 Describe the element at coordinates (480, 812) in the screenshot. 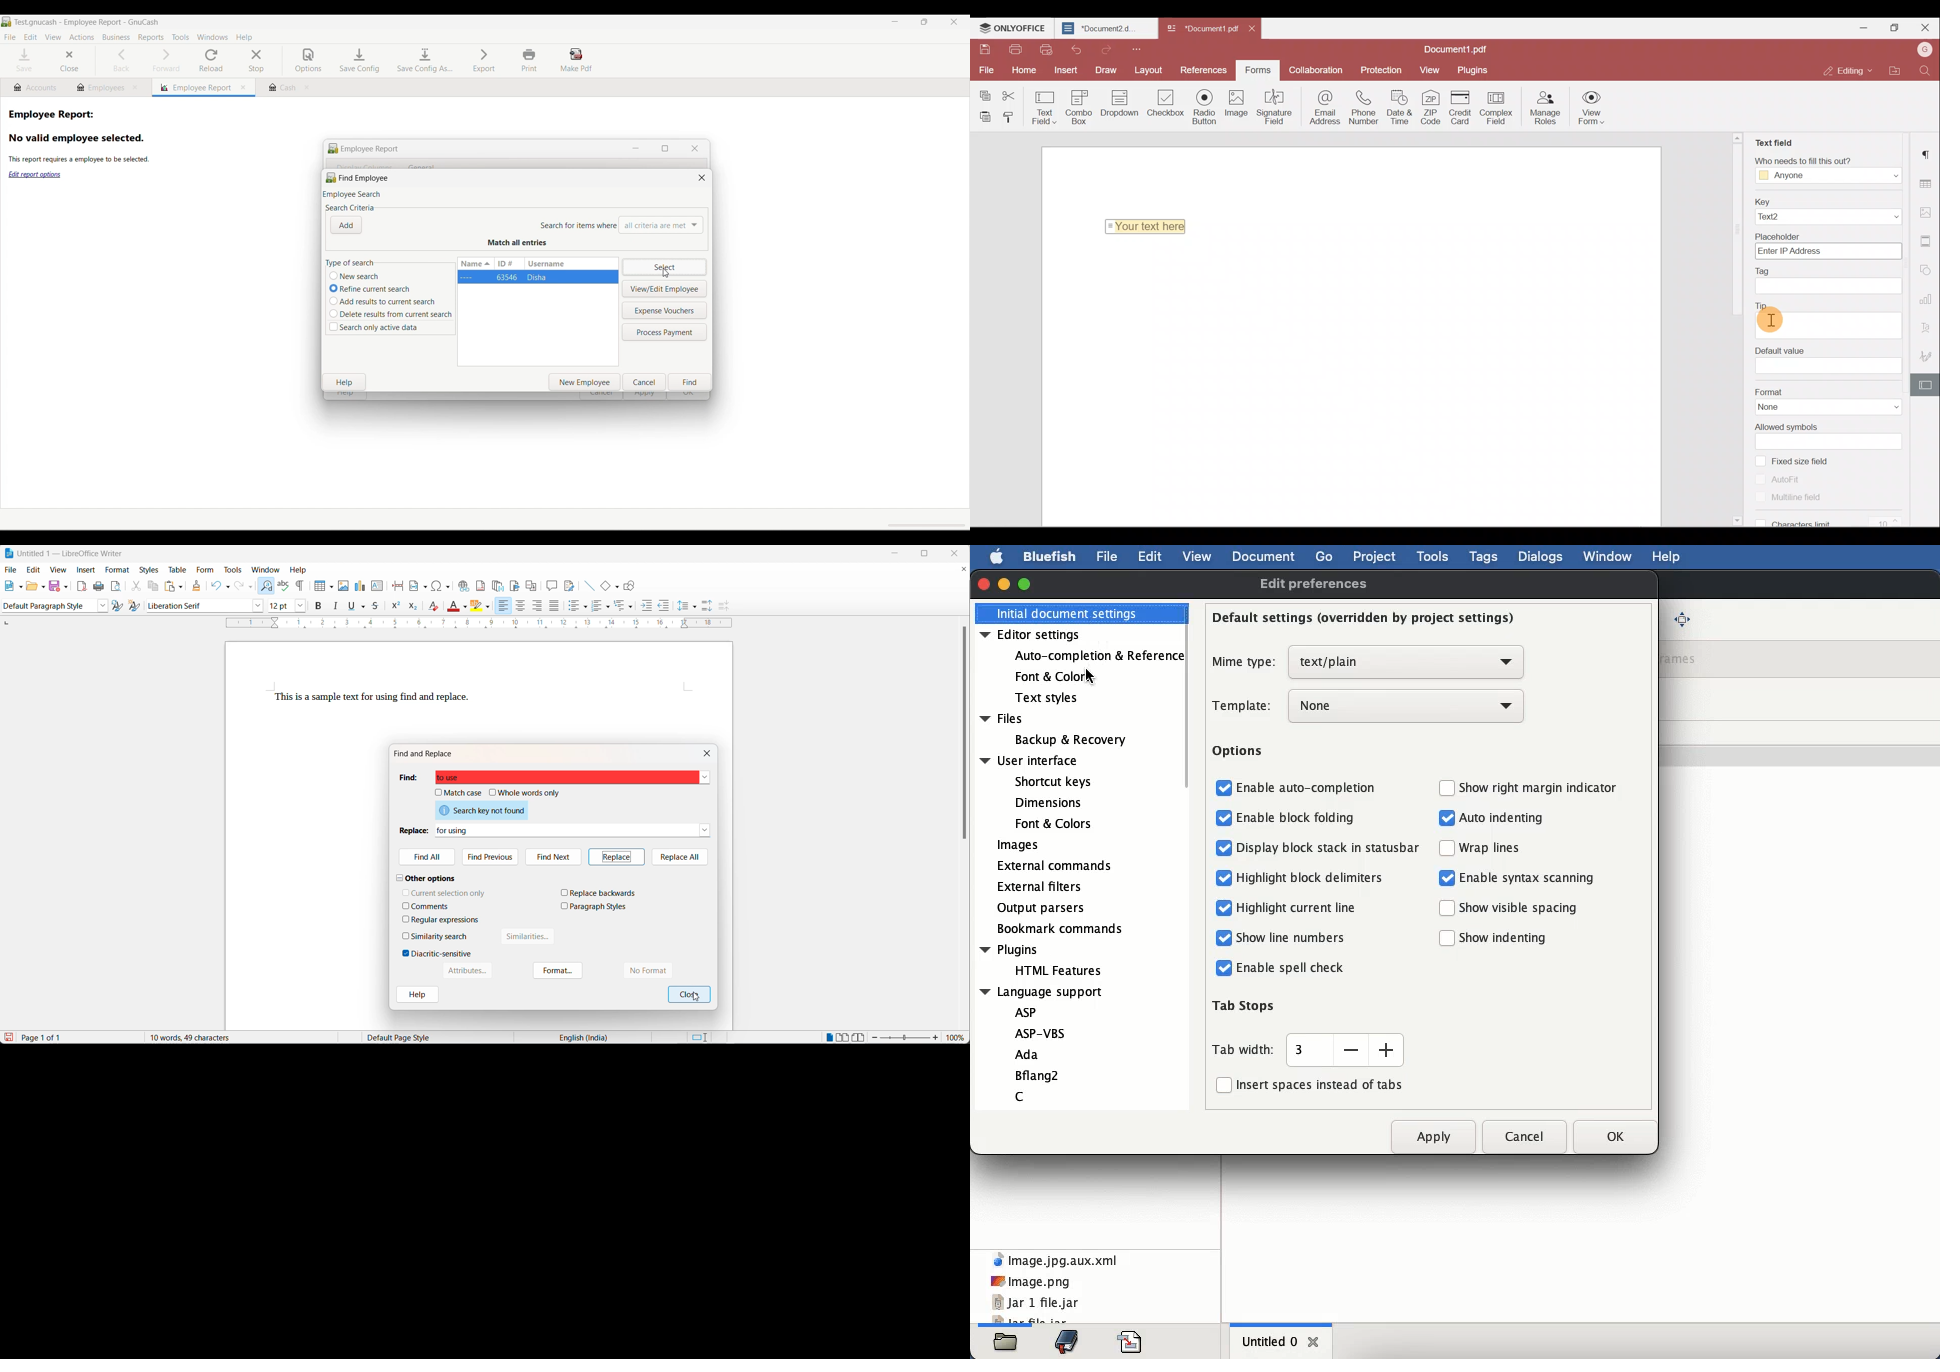

I see `search key not found` at that location.